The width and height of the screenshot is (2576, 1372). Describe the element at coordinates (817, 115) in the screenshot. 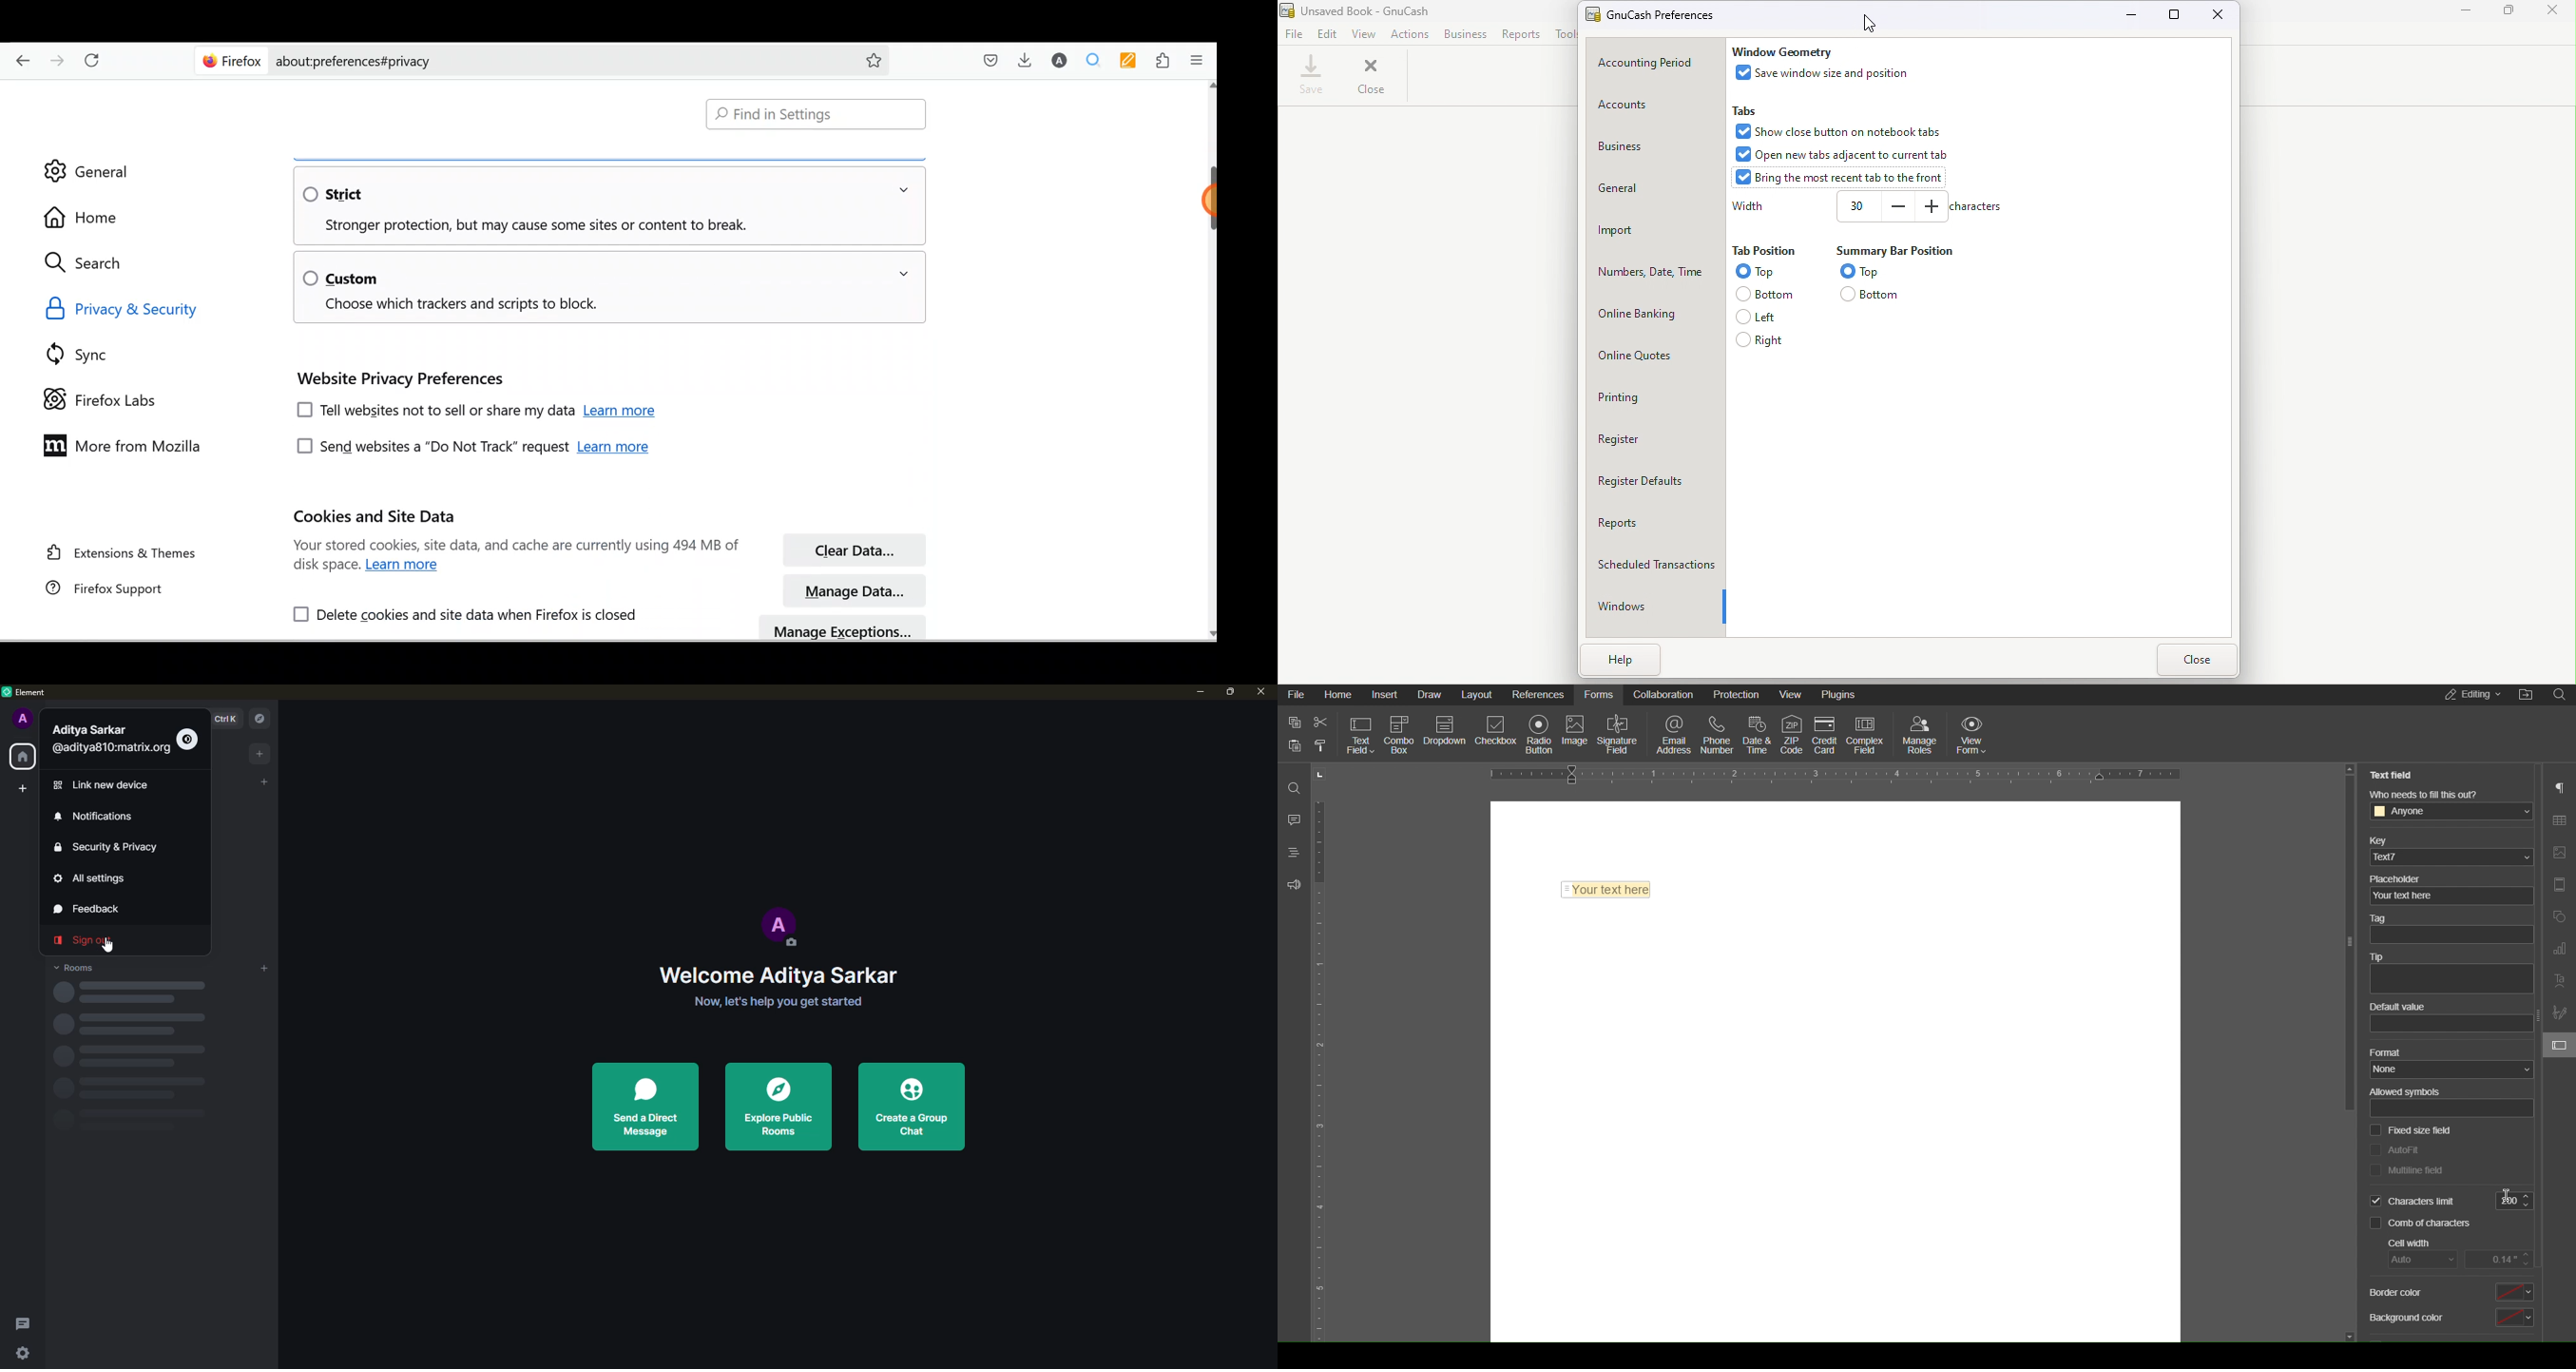

I see `Find in Settings` at that location.